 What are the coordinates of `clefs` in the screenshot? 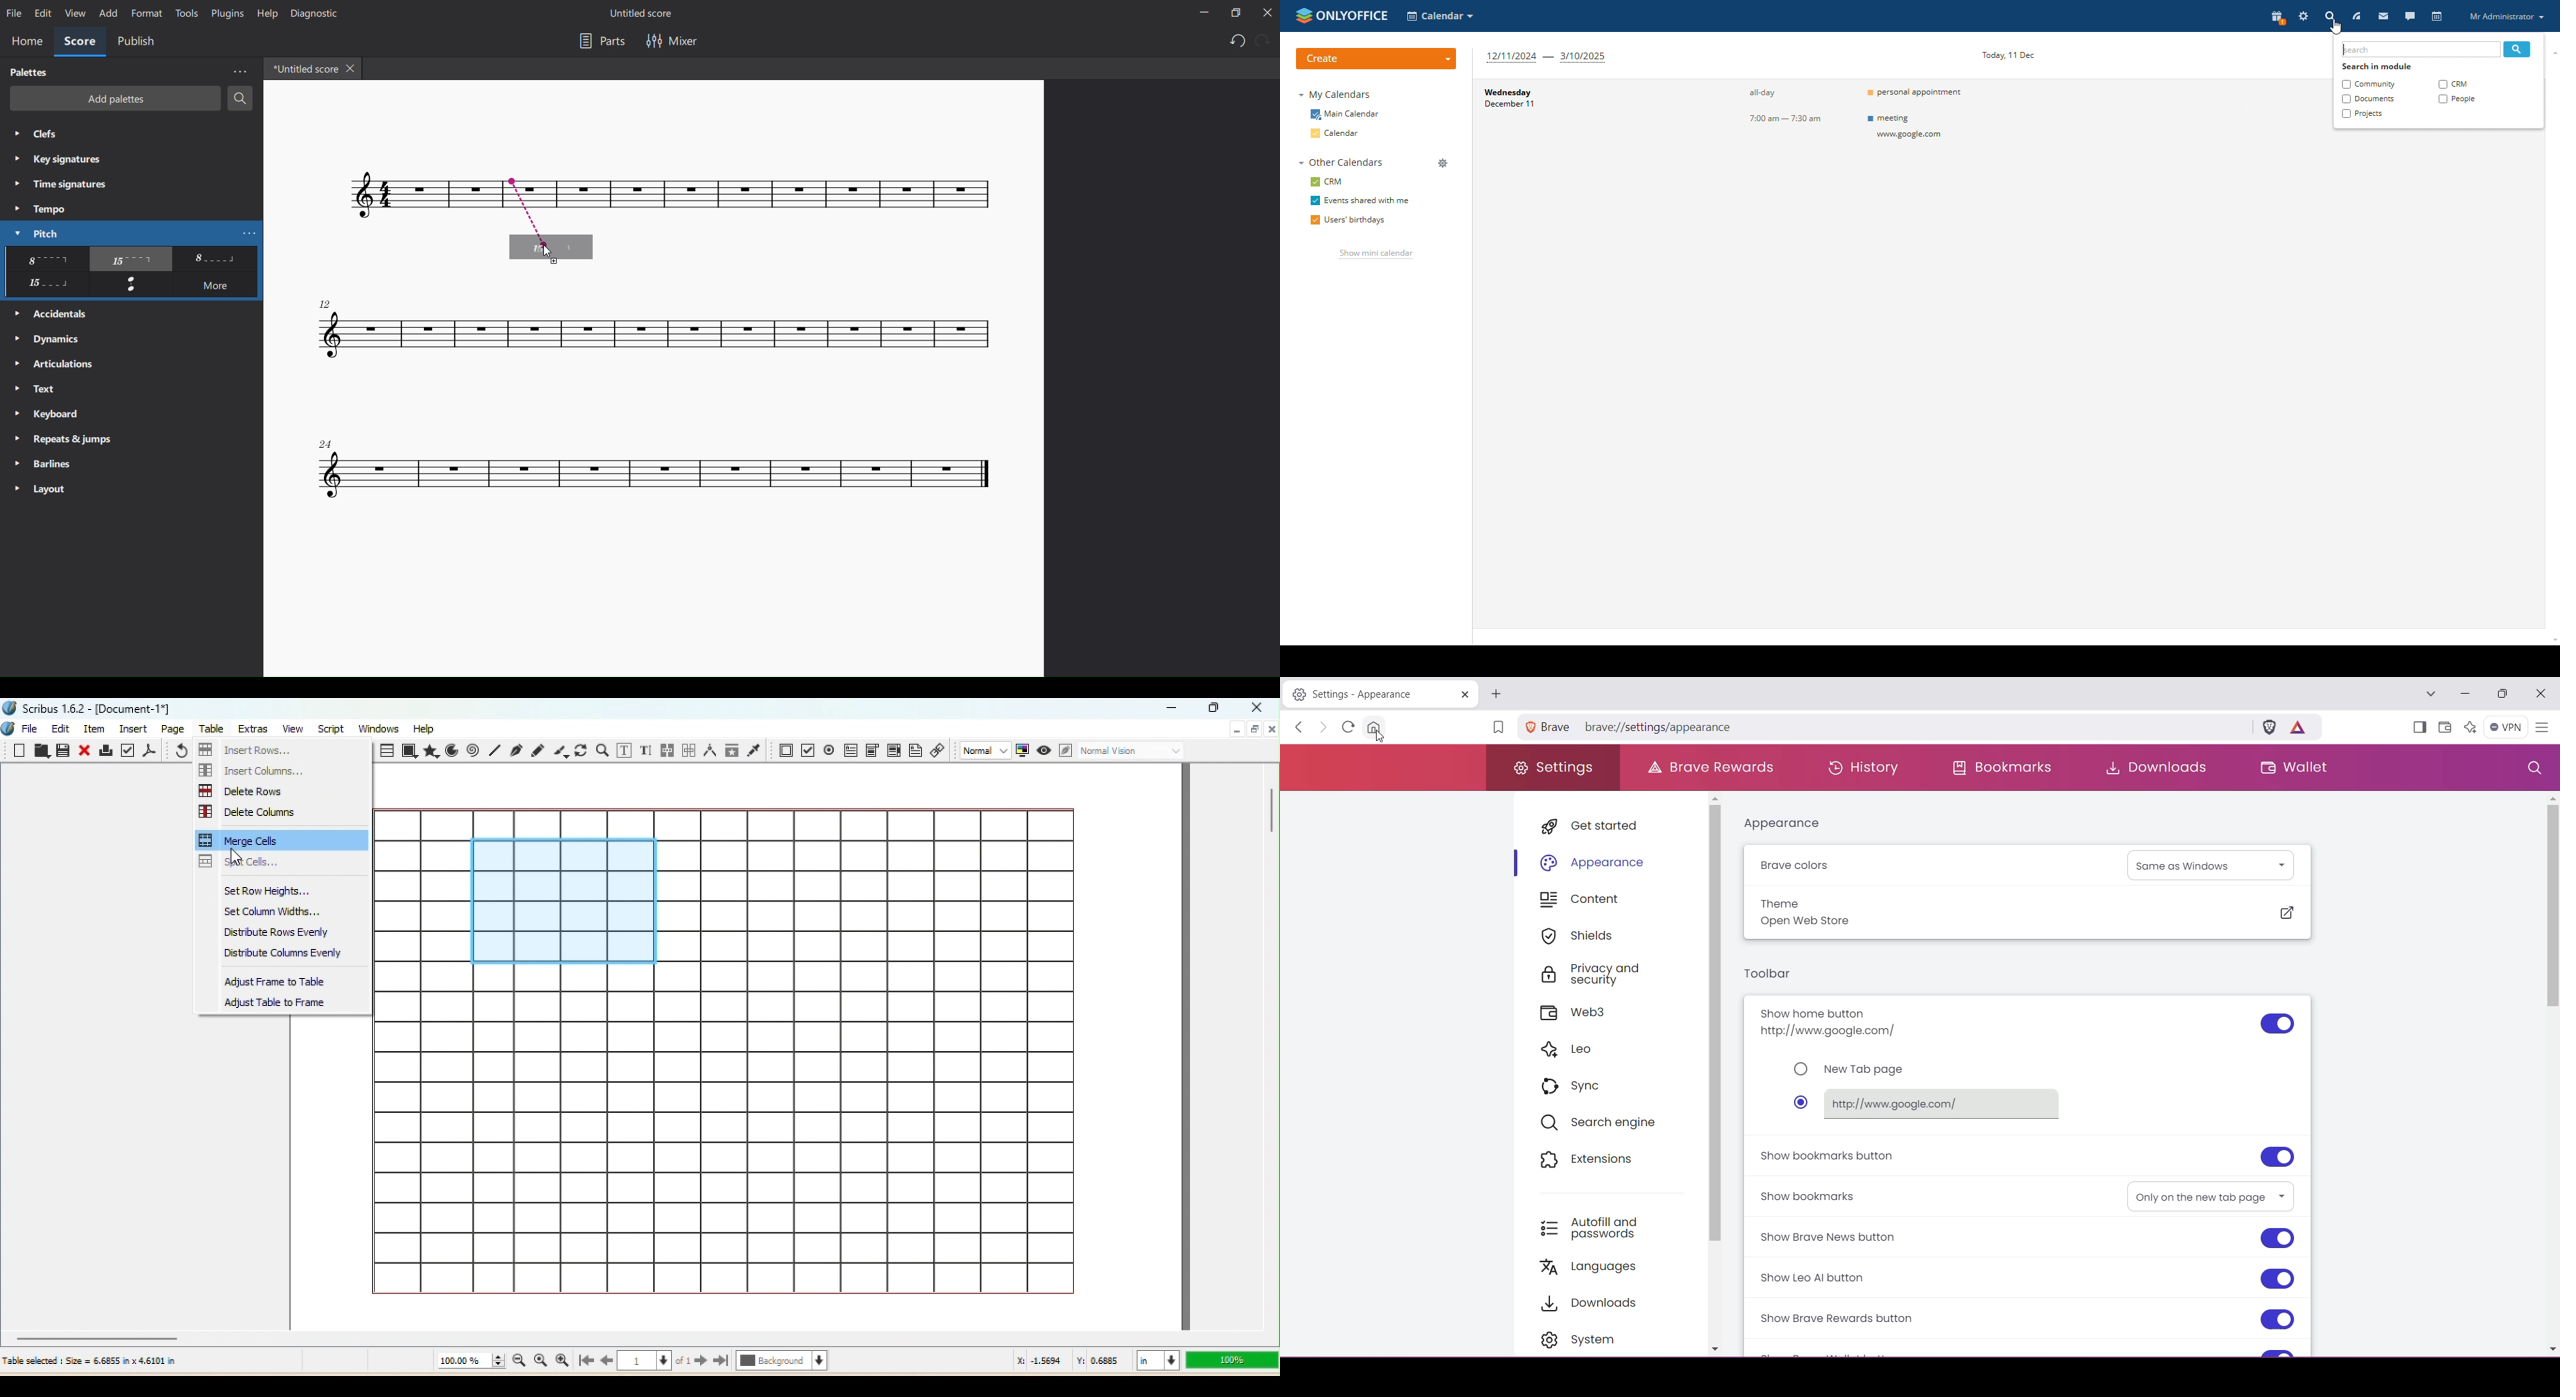 It's located at (40, 135).